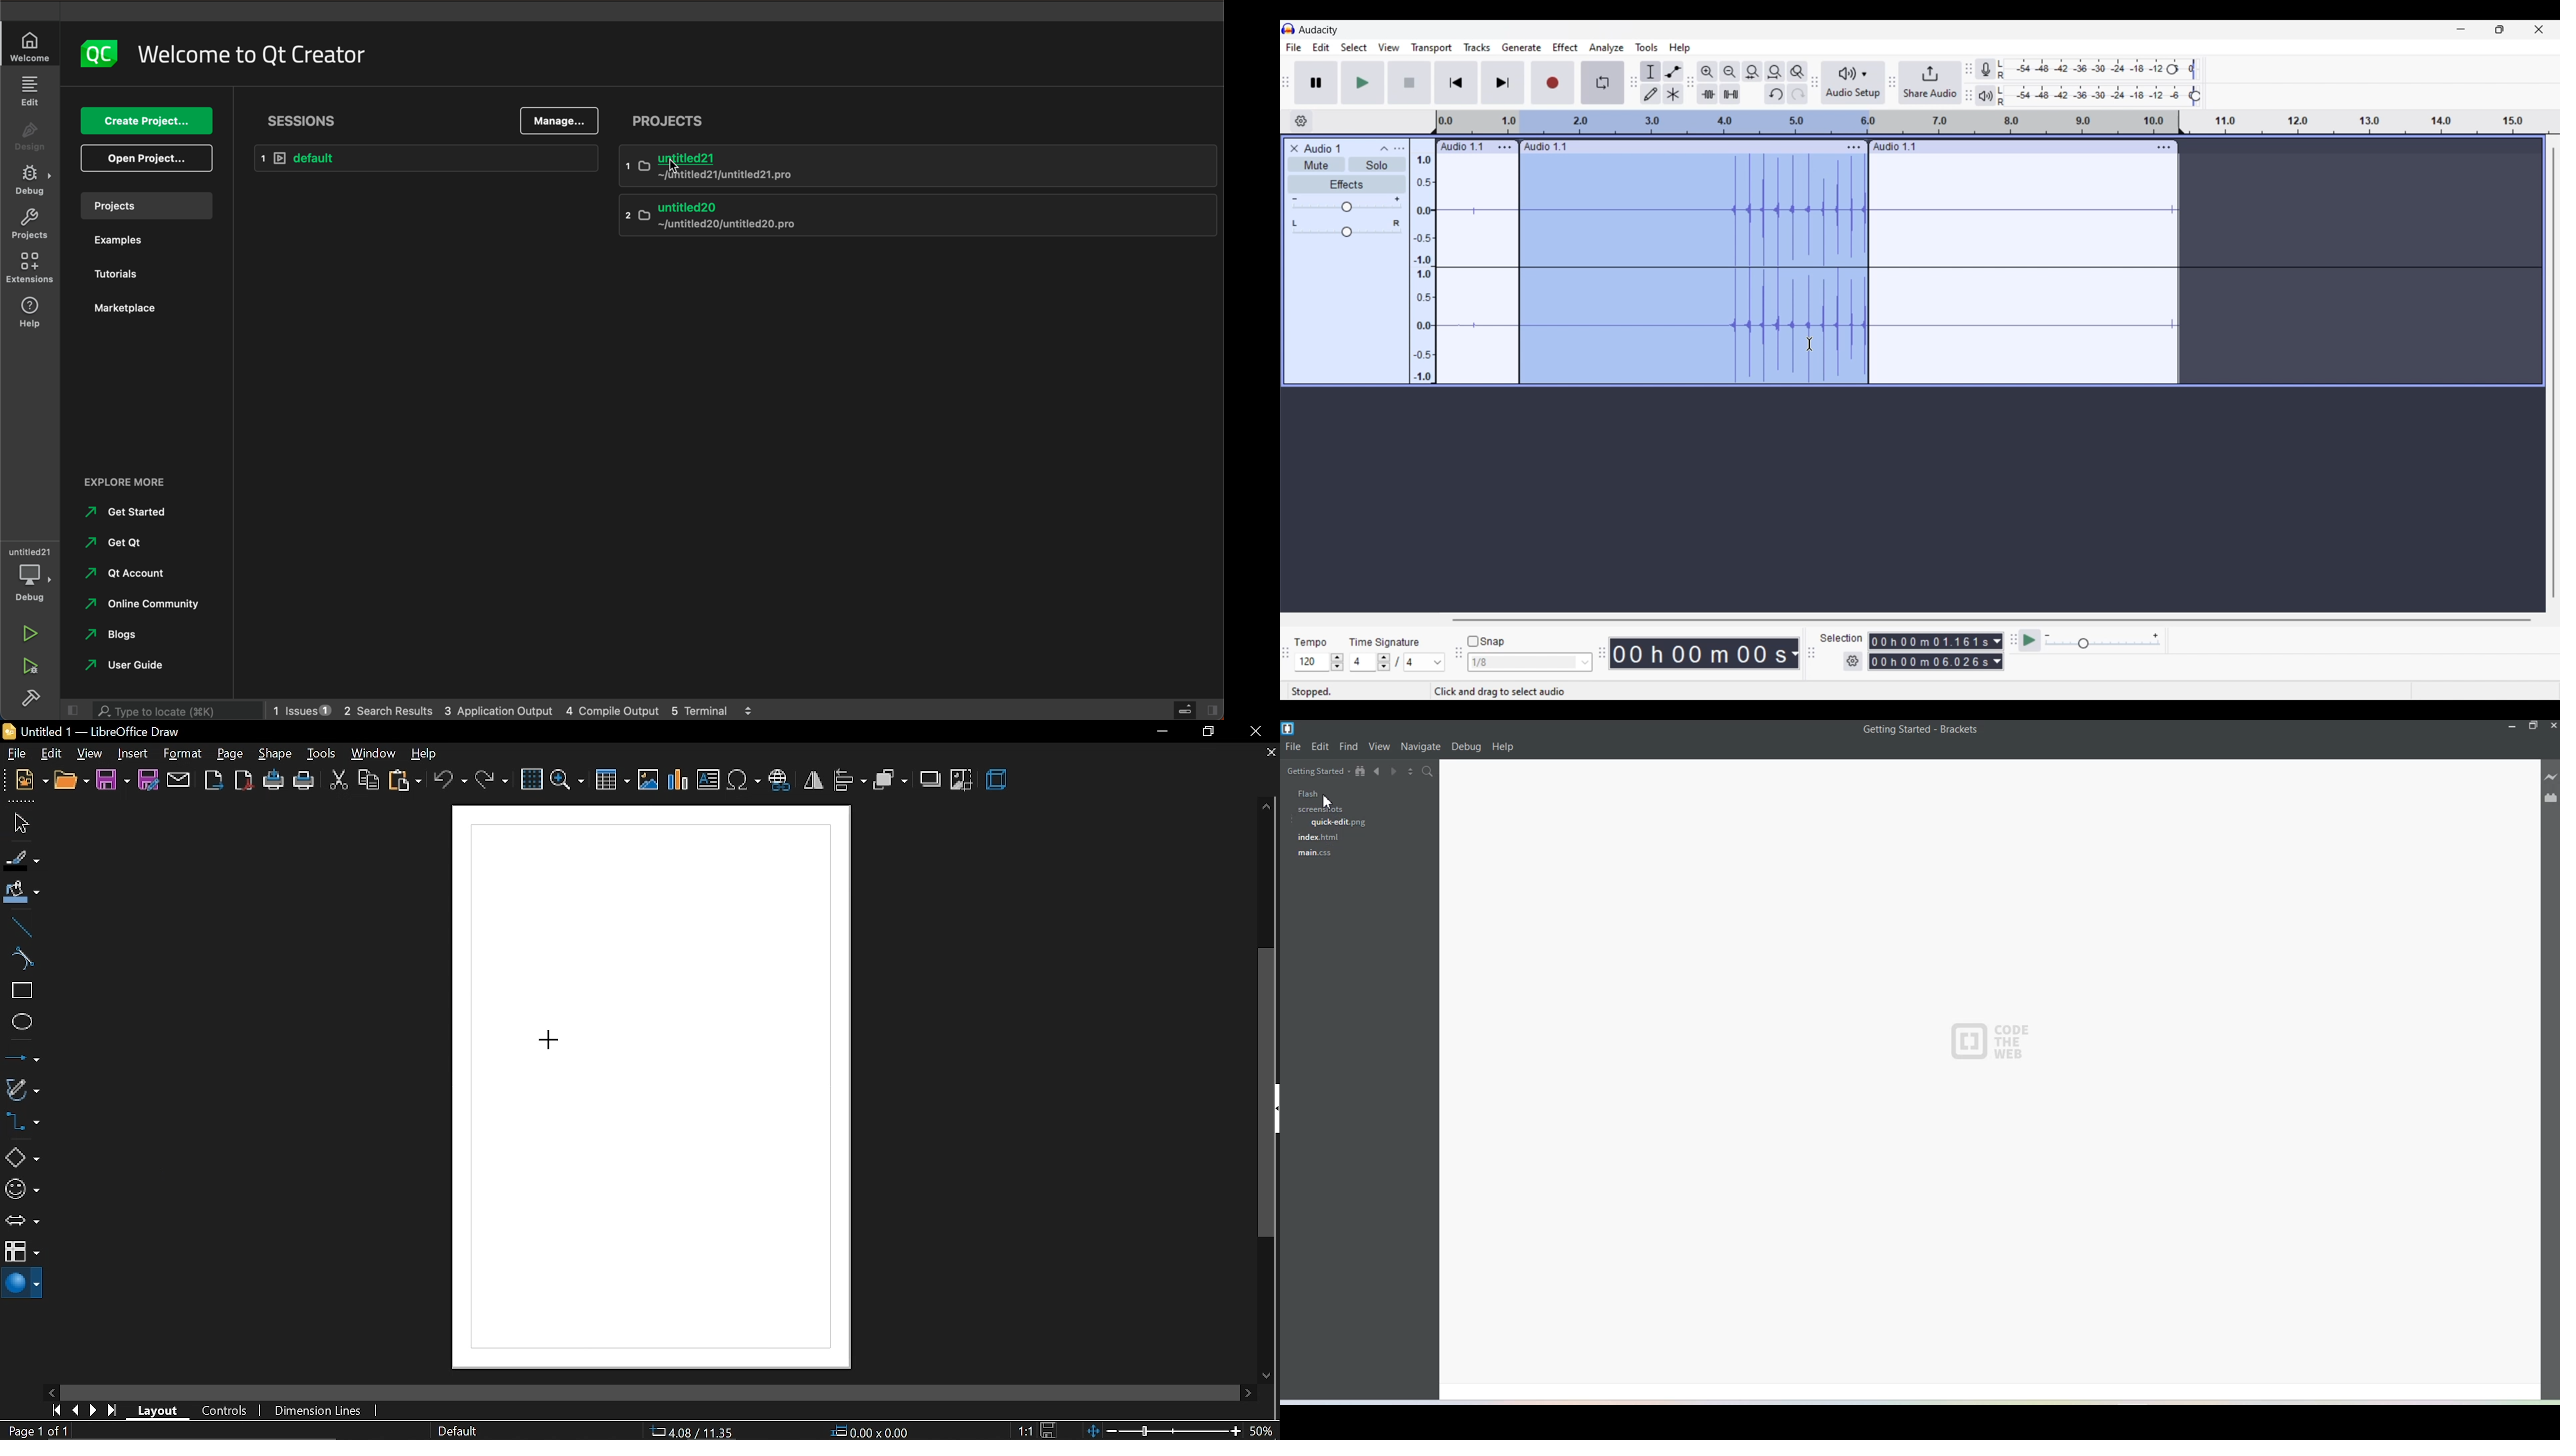 The height and width of the screenshot is (1456, 2576). What do you see at coordinates (213, 780) in the screenshot?
I see `export` at bounding box center [213, 780].